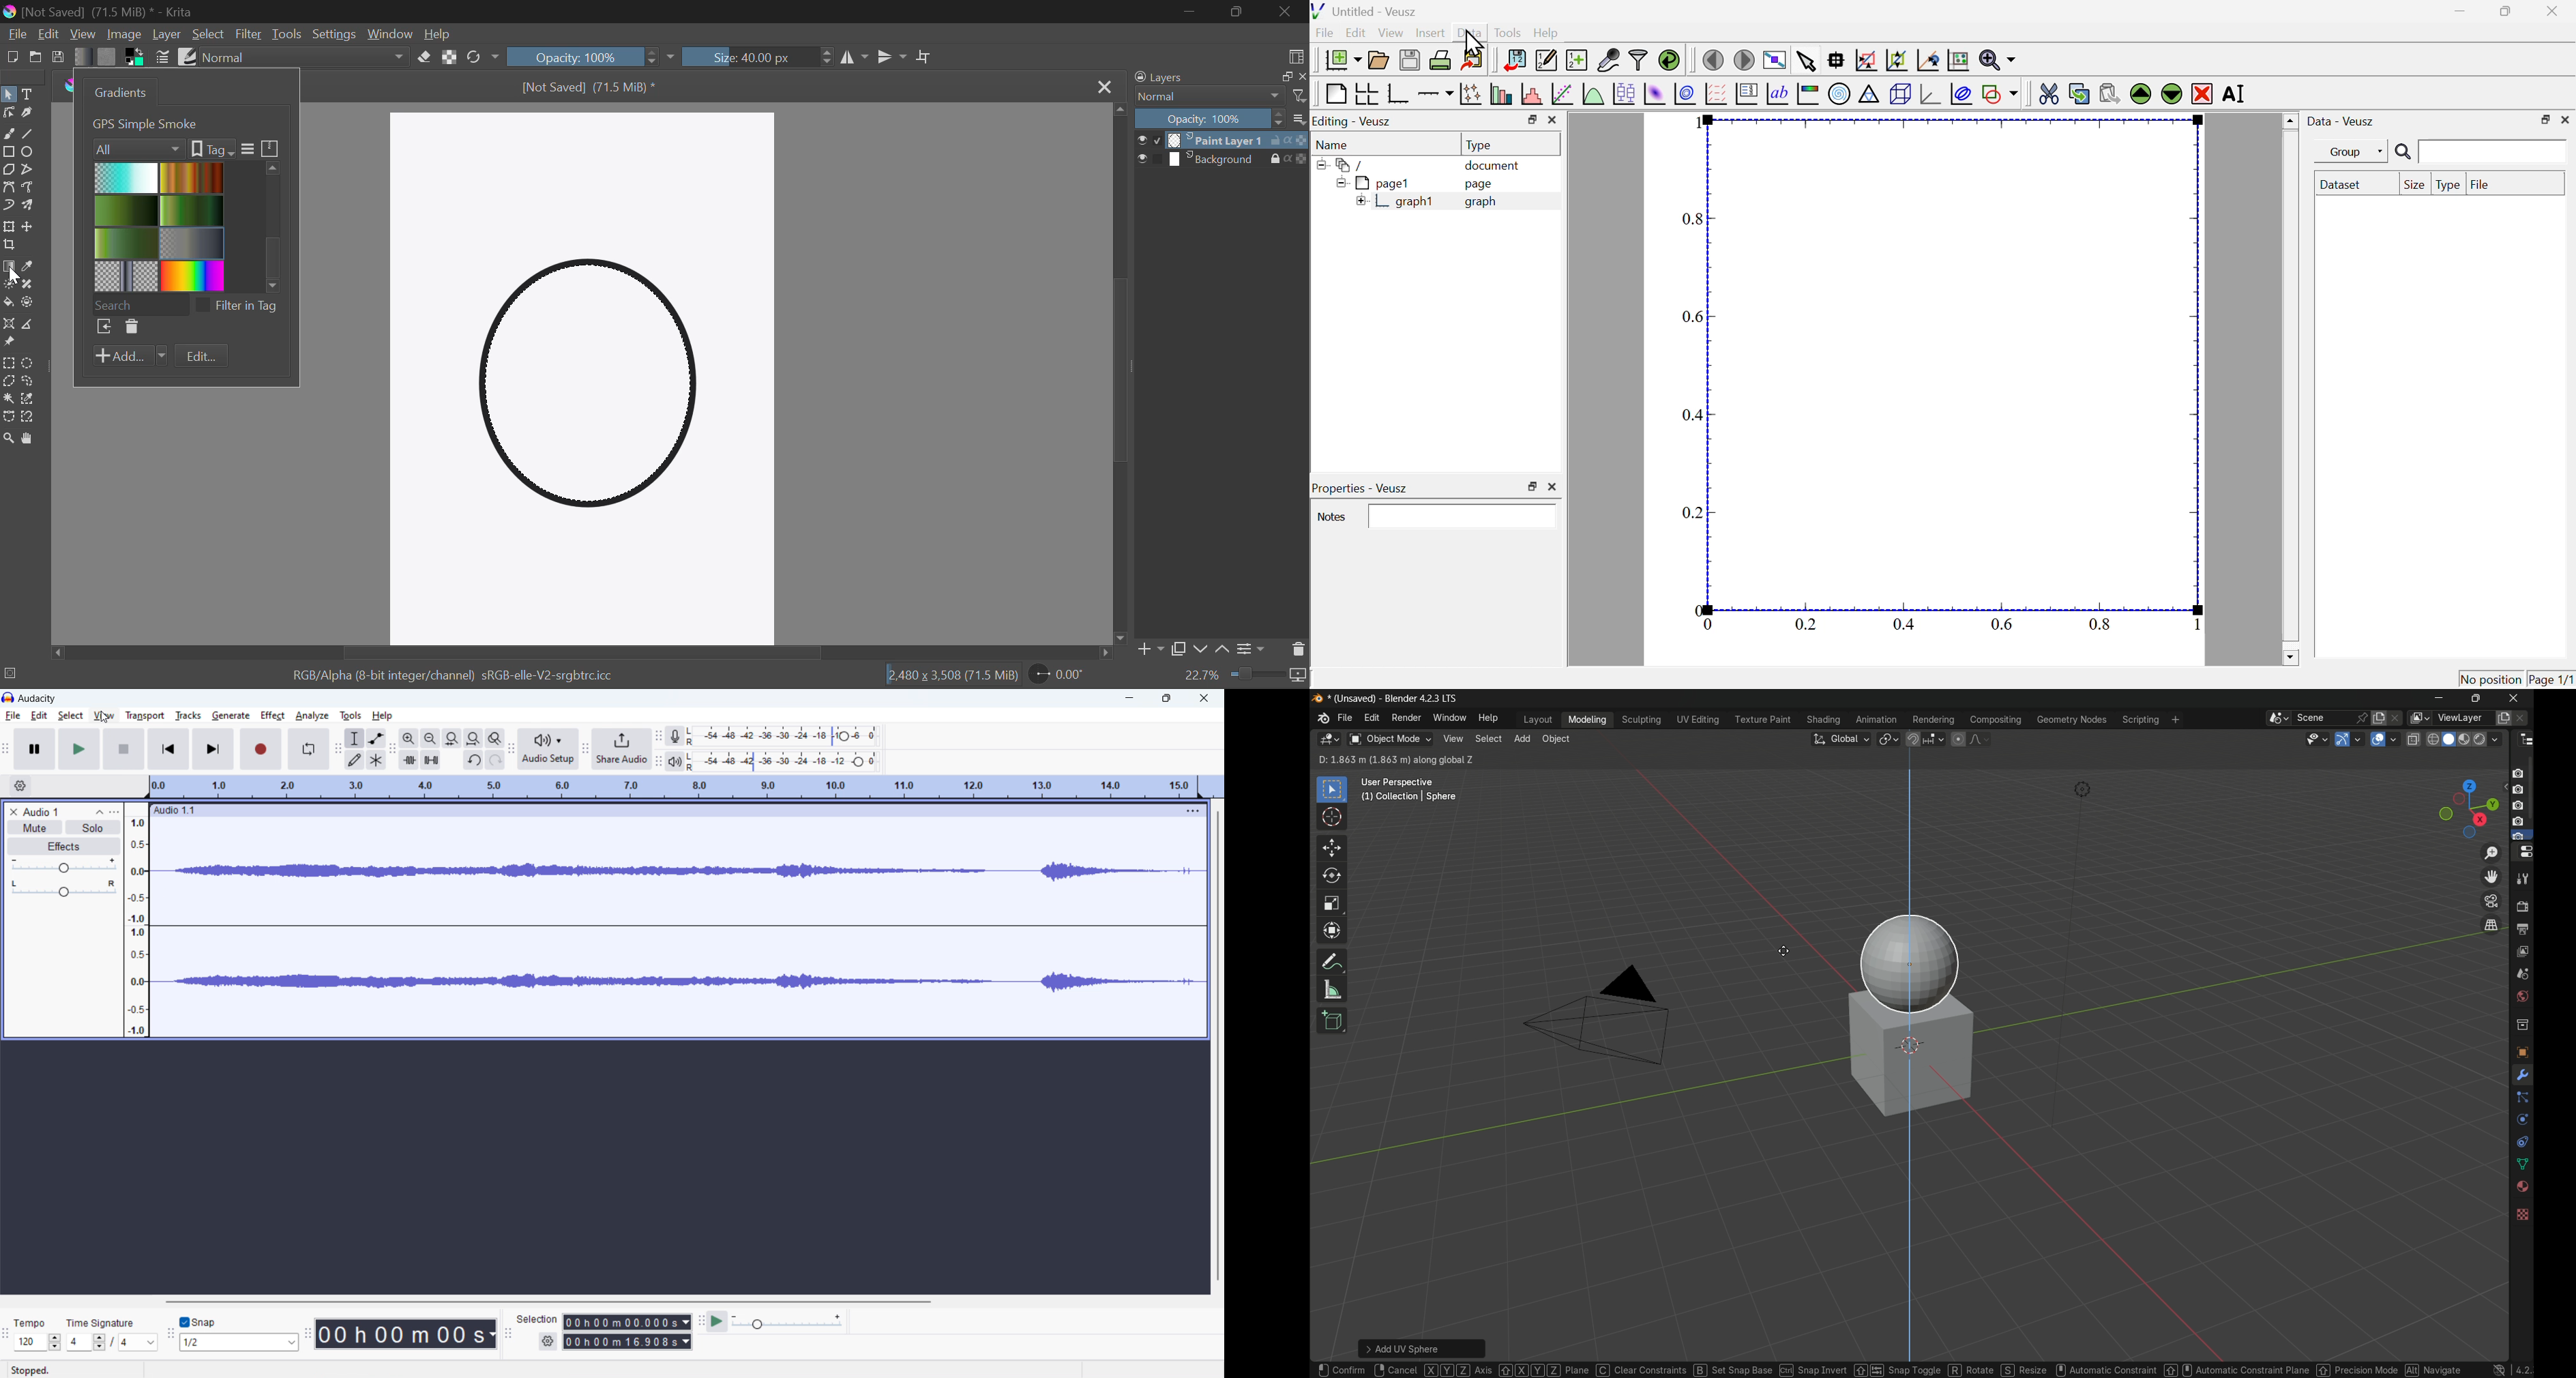  What do you see at coordinates (10, 246) in the screenshot?
I see `Crop` at bounding box center [10, 246].